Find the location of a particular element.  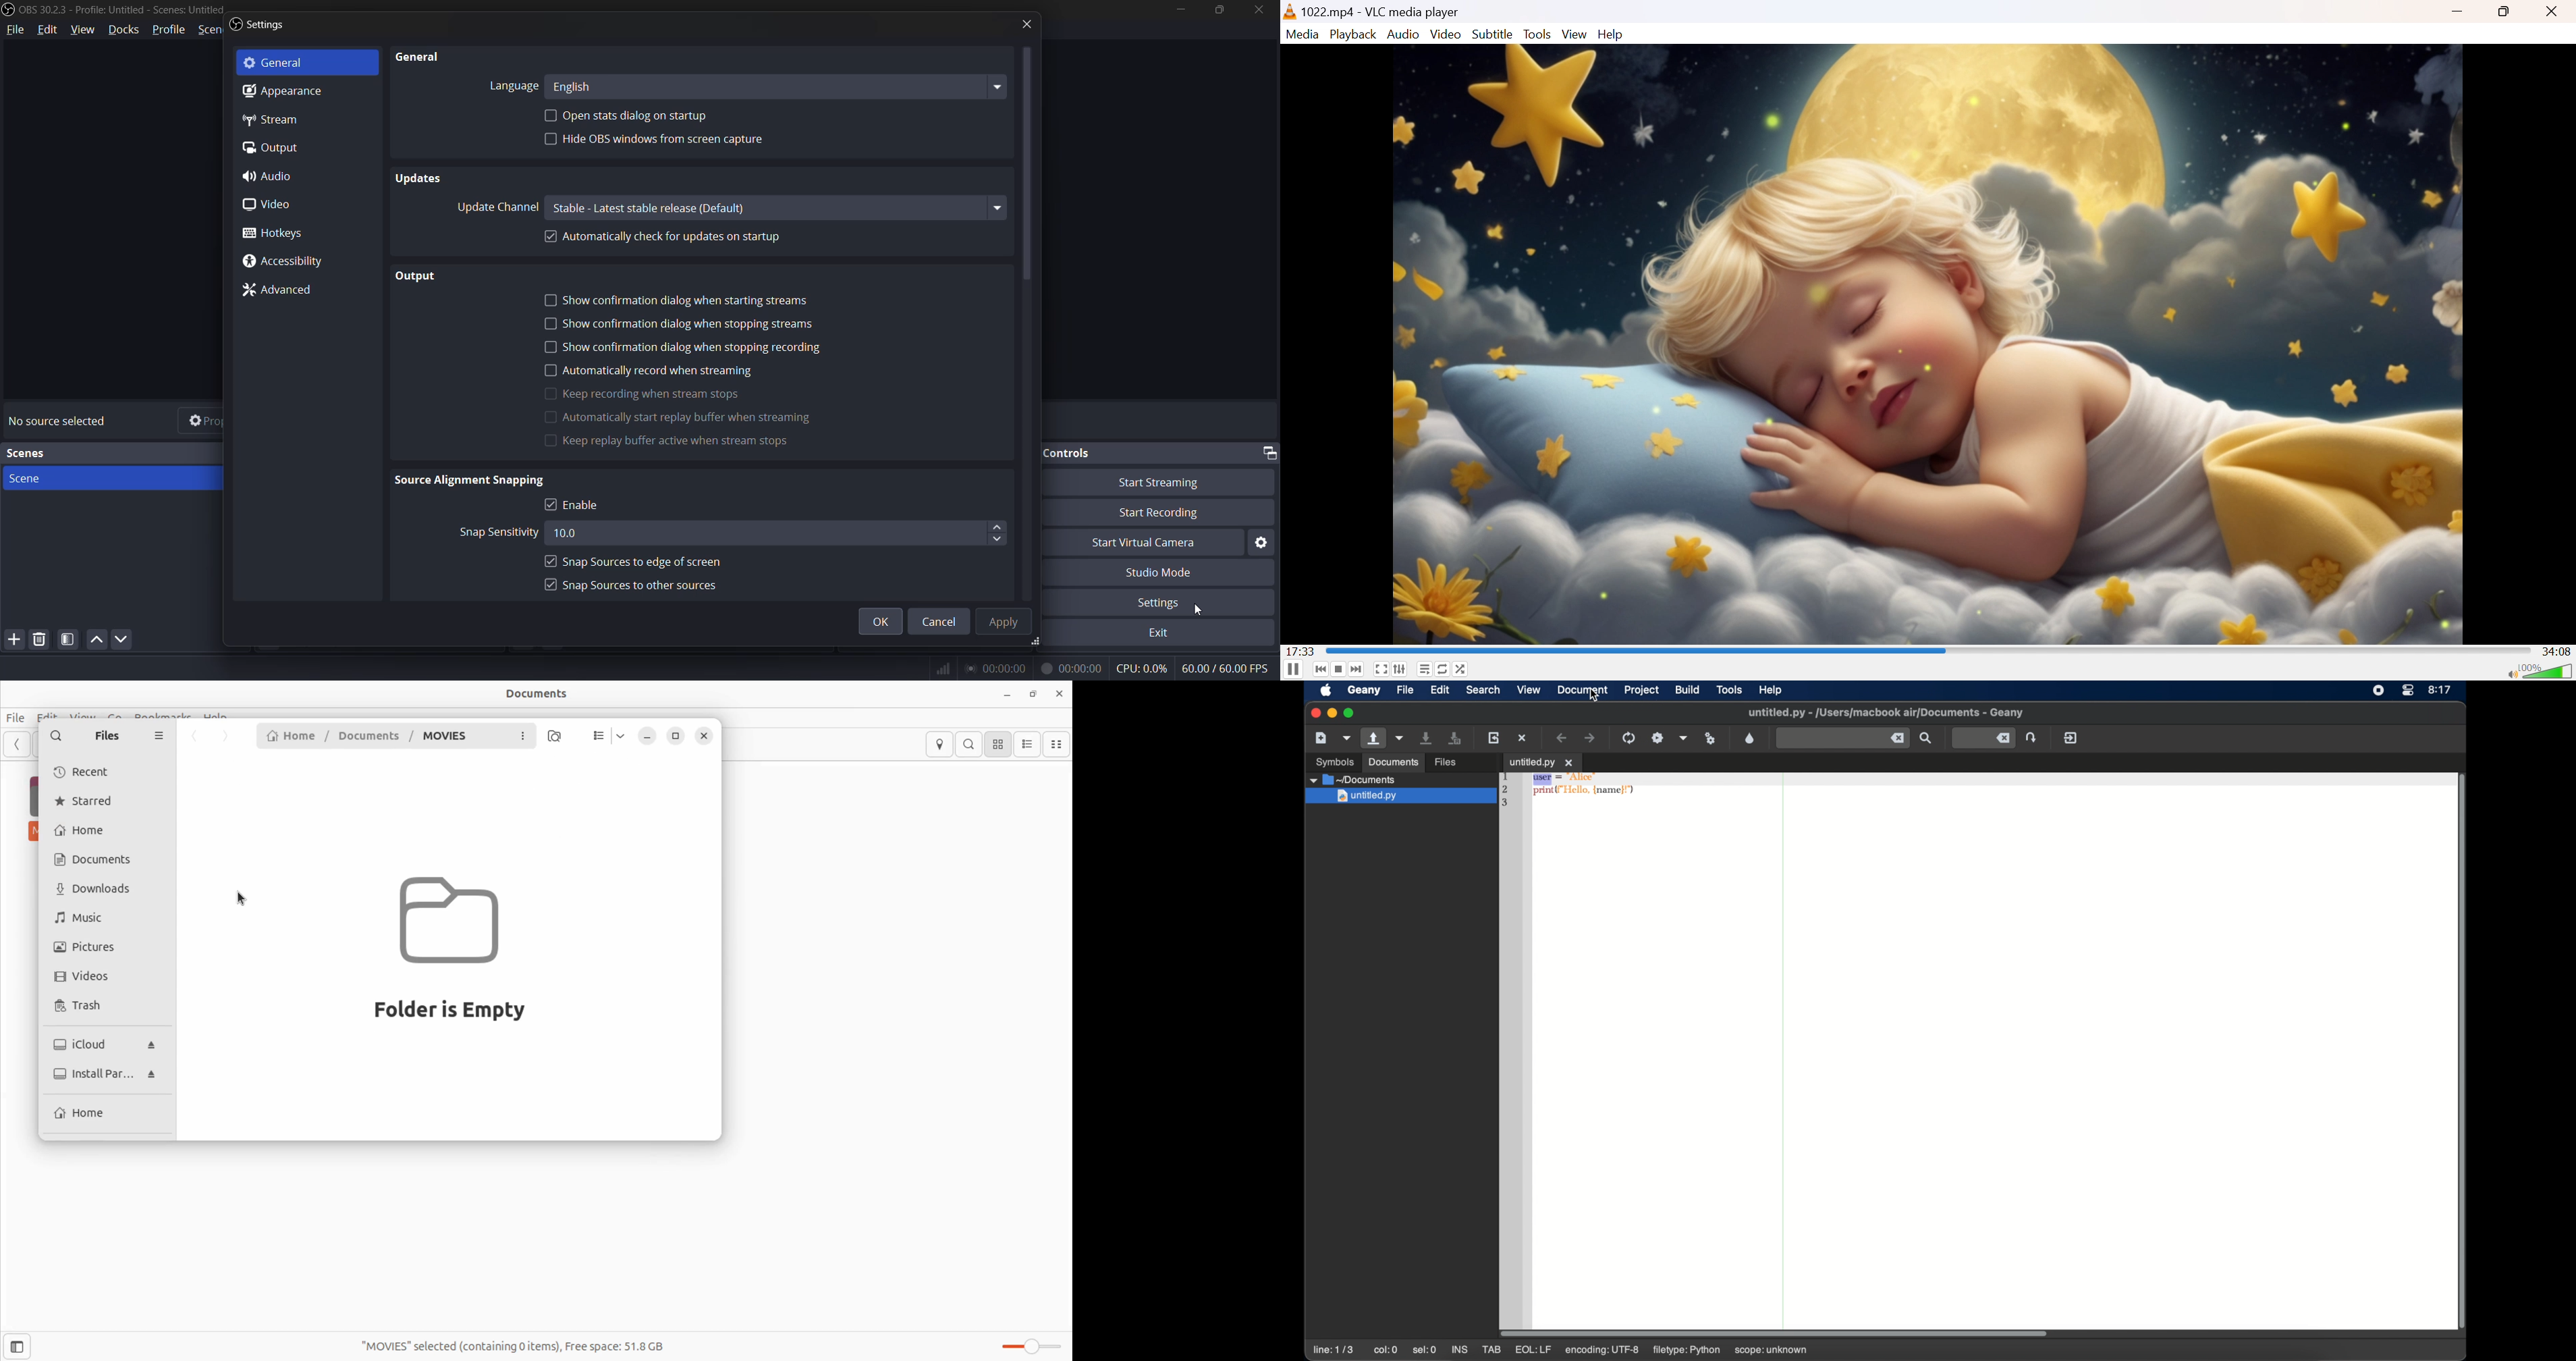

file name is located at coordinates (1886, 713).